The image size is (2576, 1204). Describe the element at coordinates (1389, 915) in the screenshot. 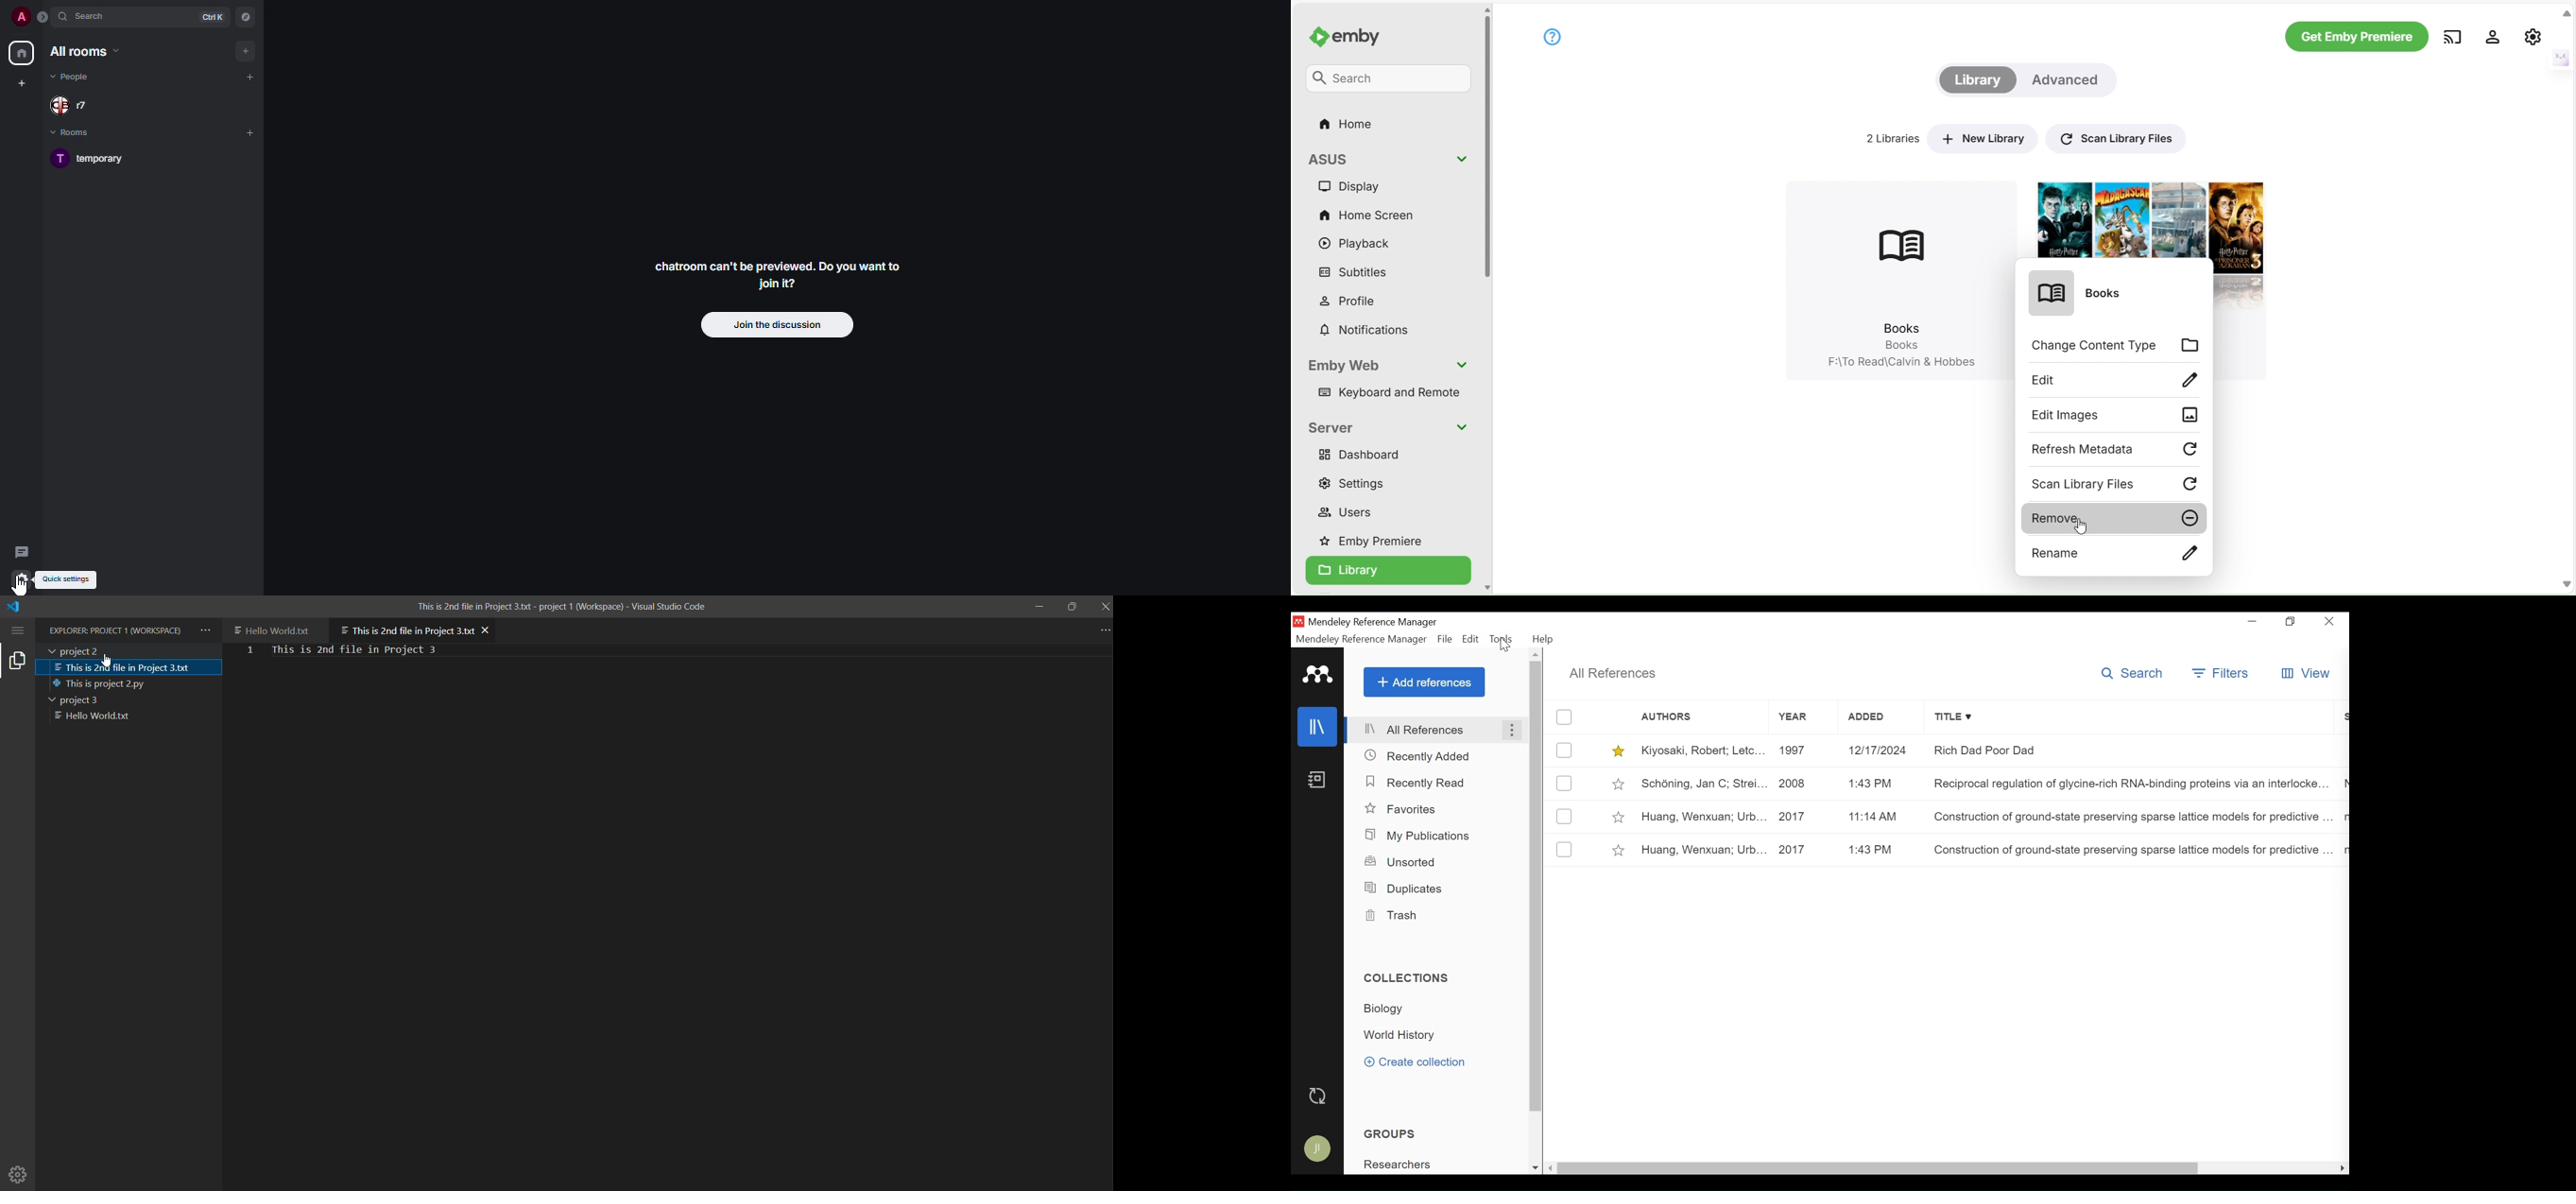

I see `Trash` at that location.